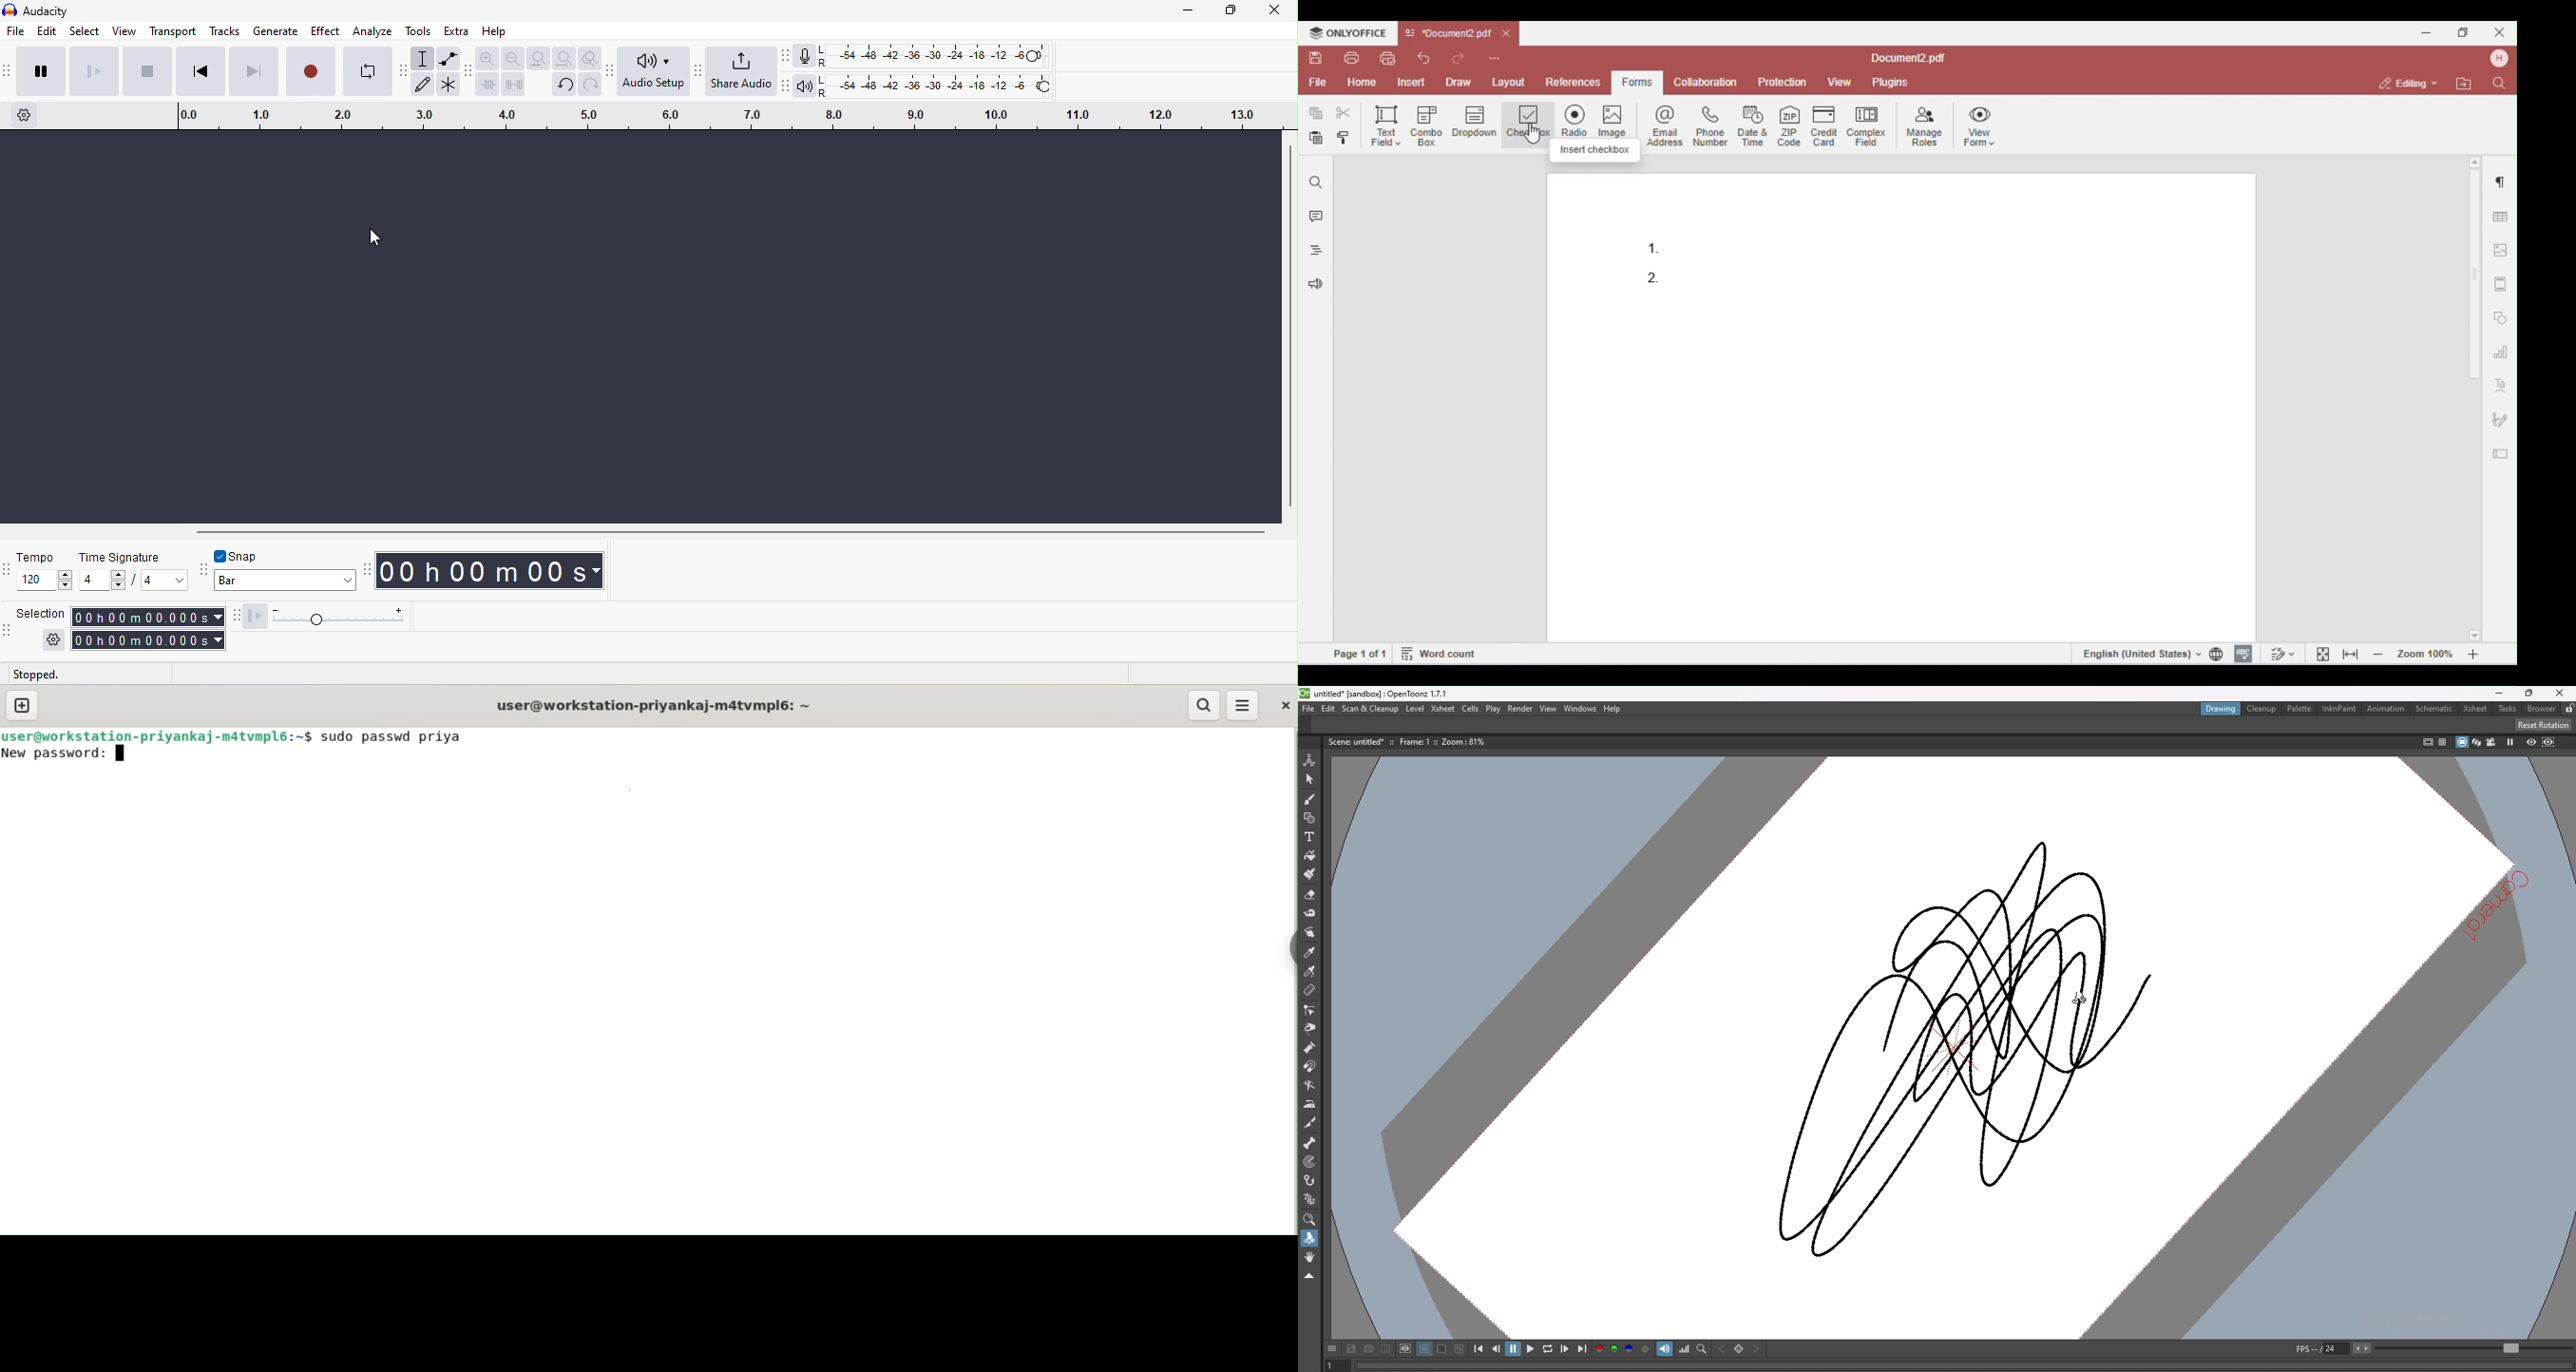 This screenshot has width=2576, height=1372. I want to click on bar, so click(292, 582).